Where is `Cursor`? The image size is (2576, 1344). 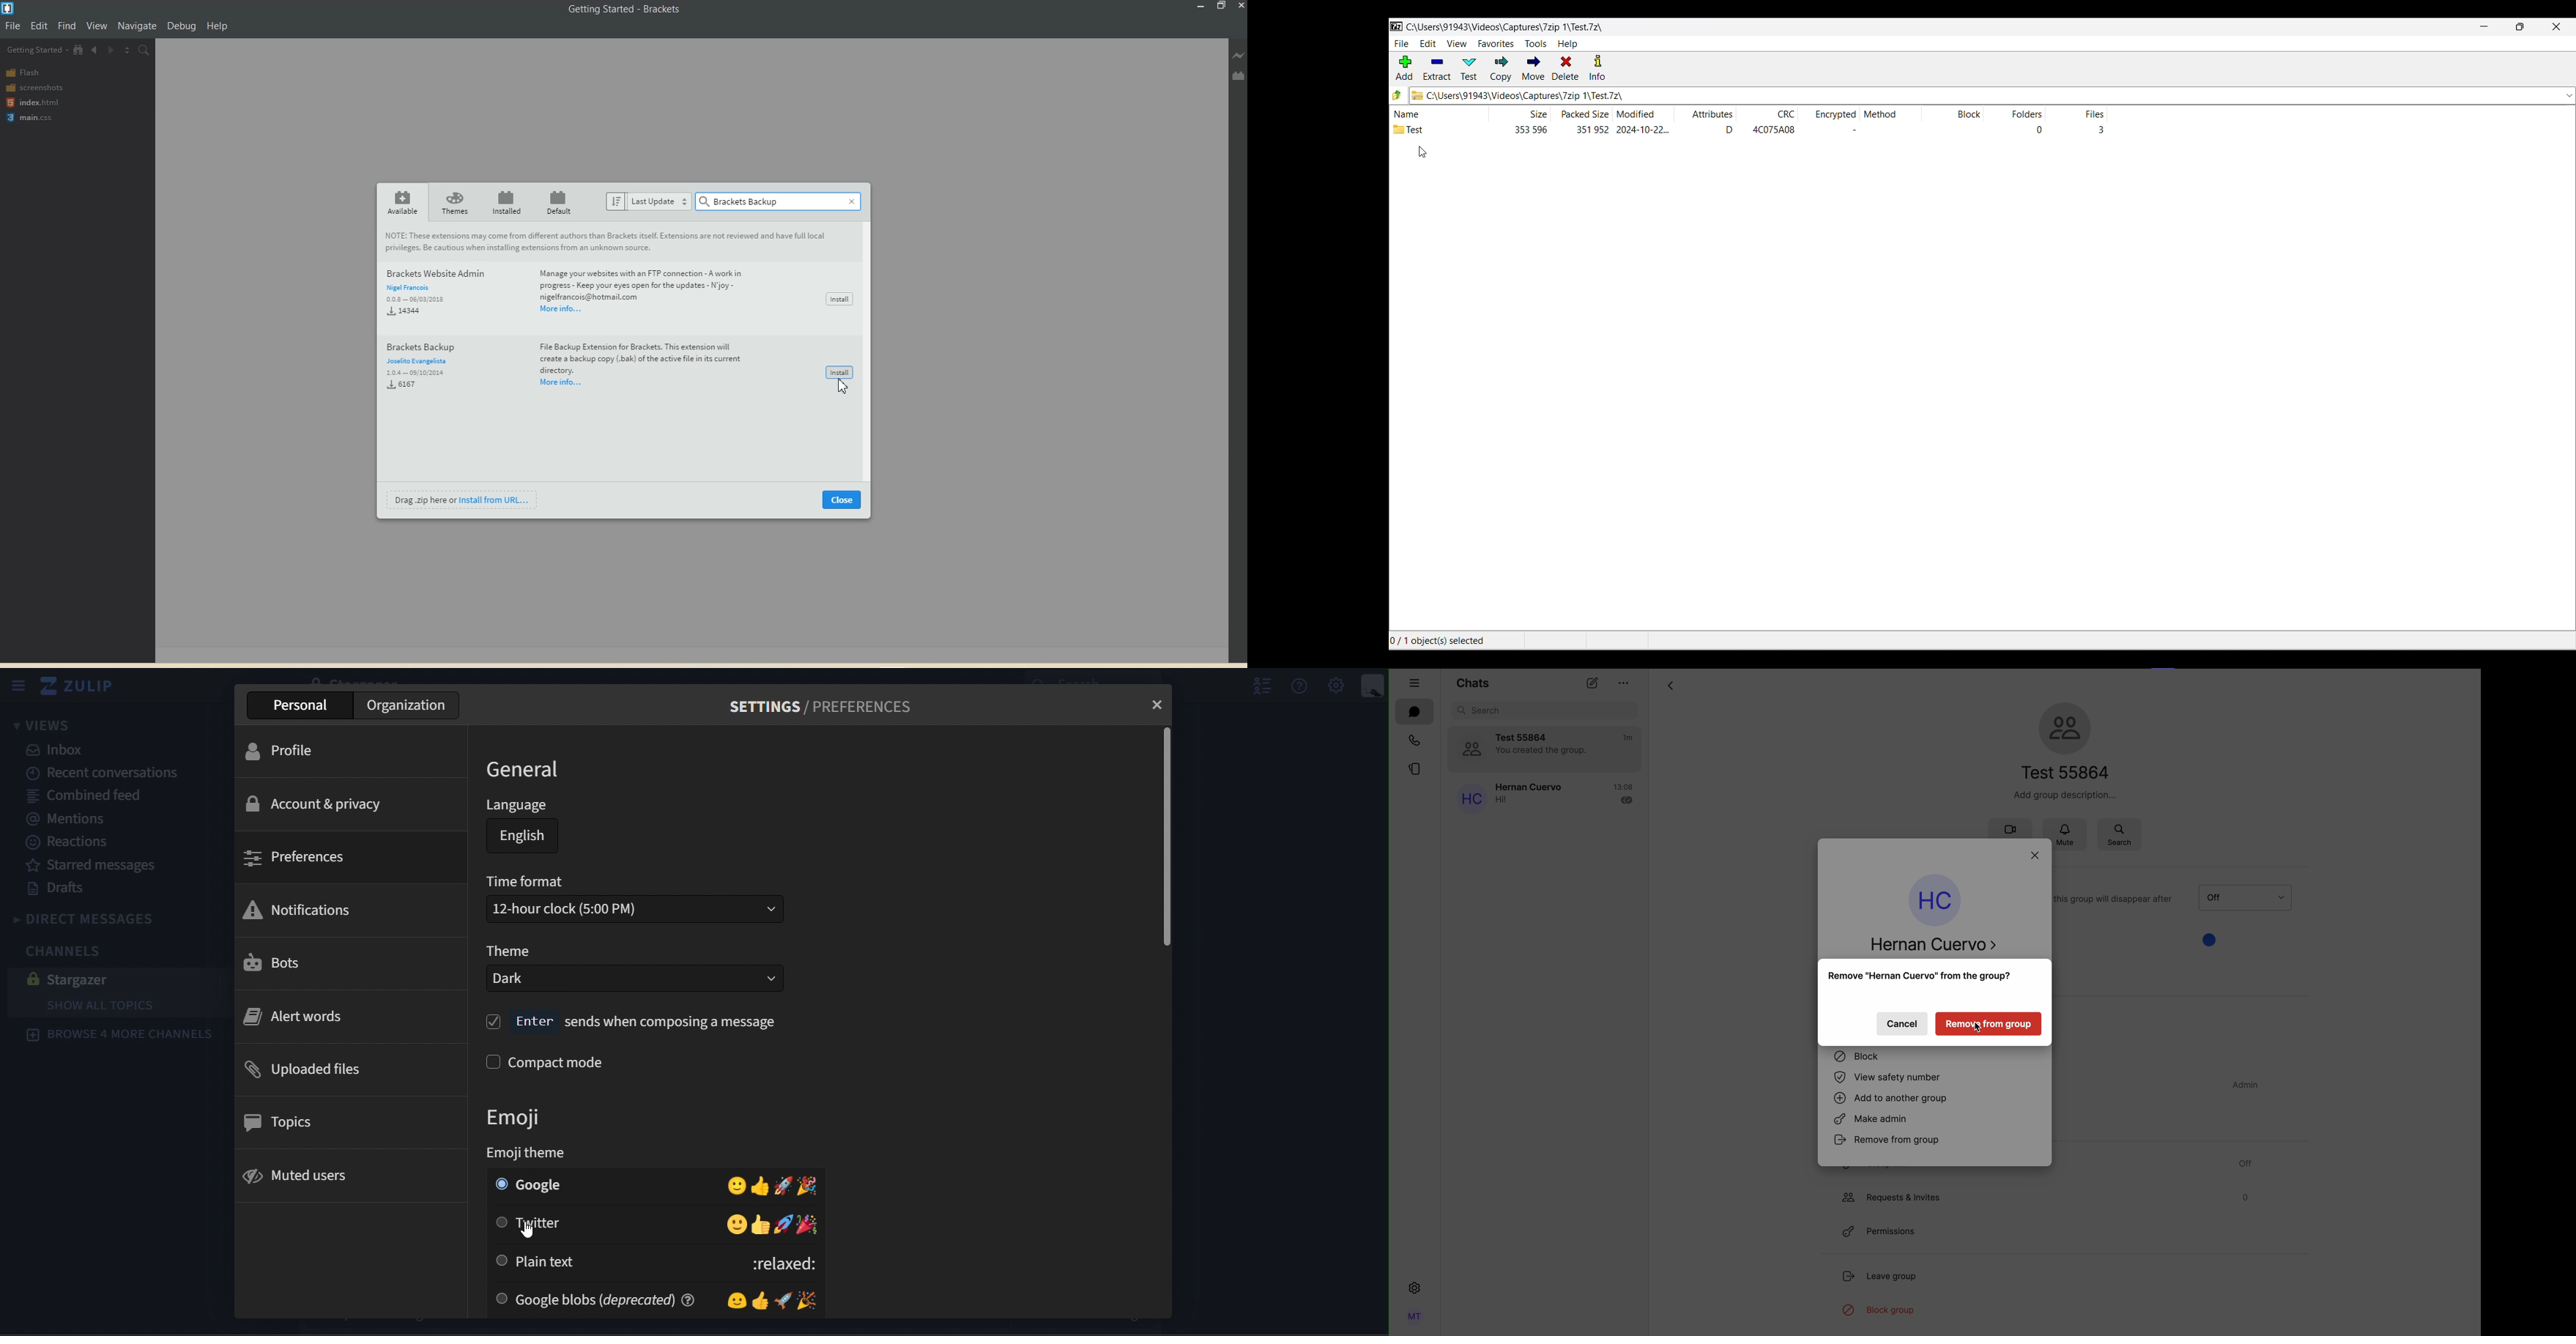 Cursor is located at coordinates (841, 391).